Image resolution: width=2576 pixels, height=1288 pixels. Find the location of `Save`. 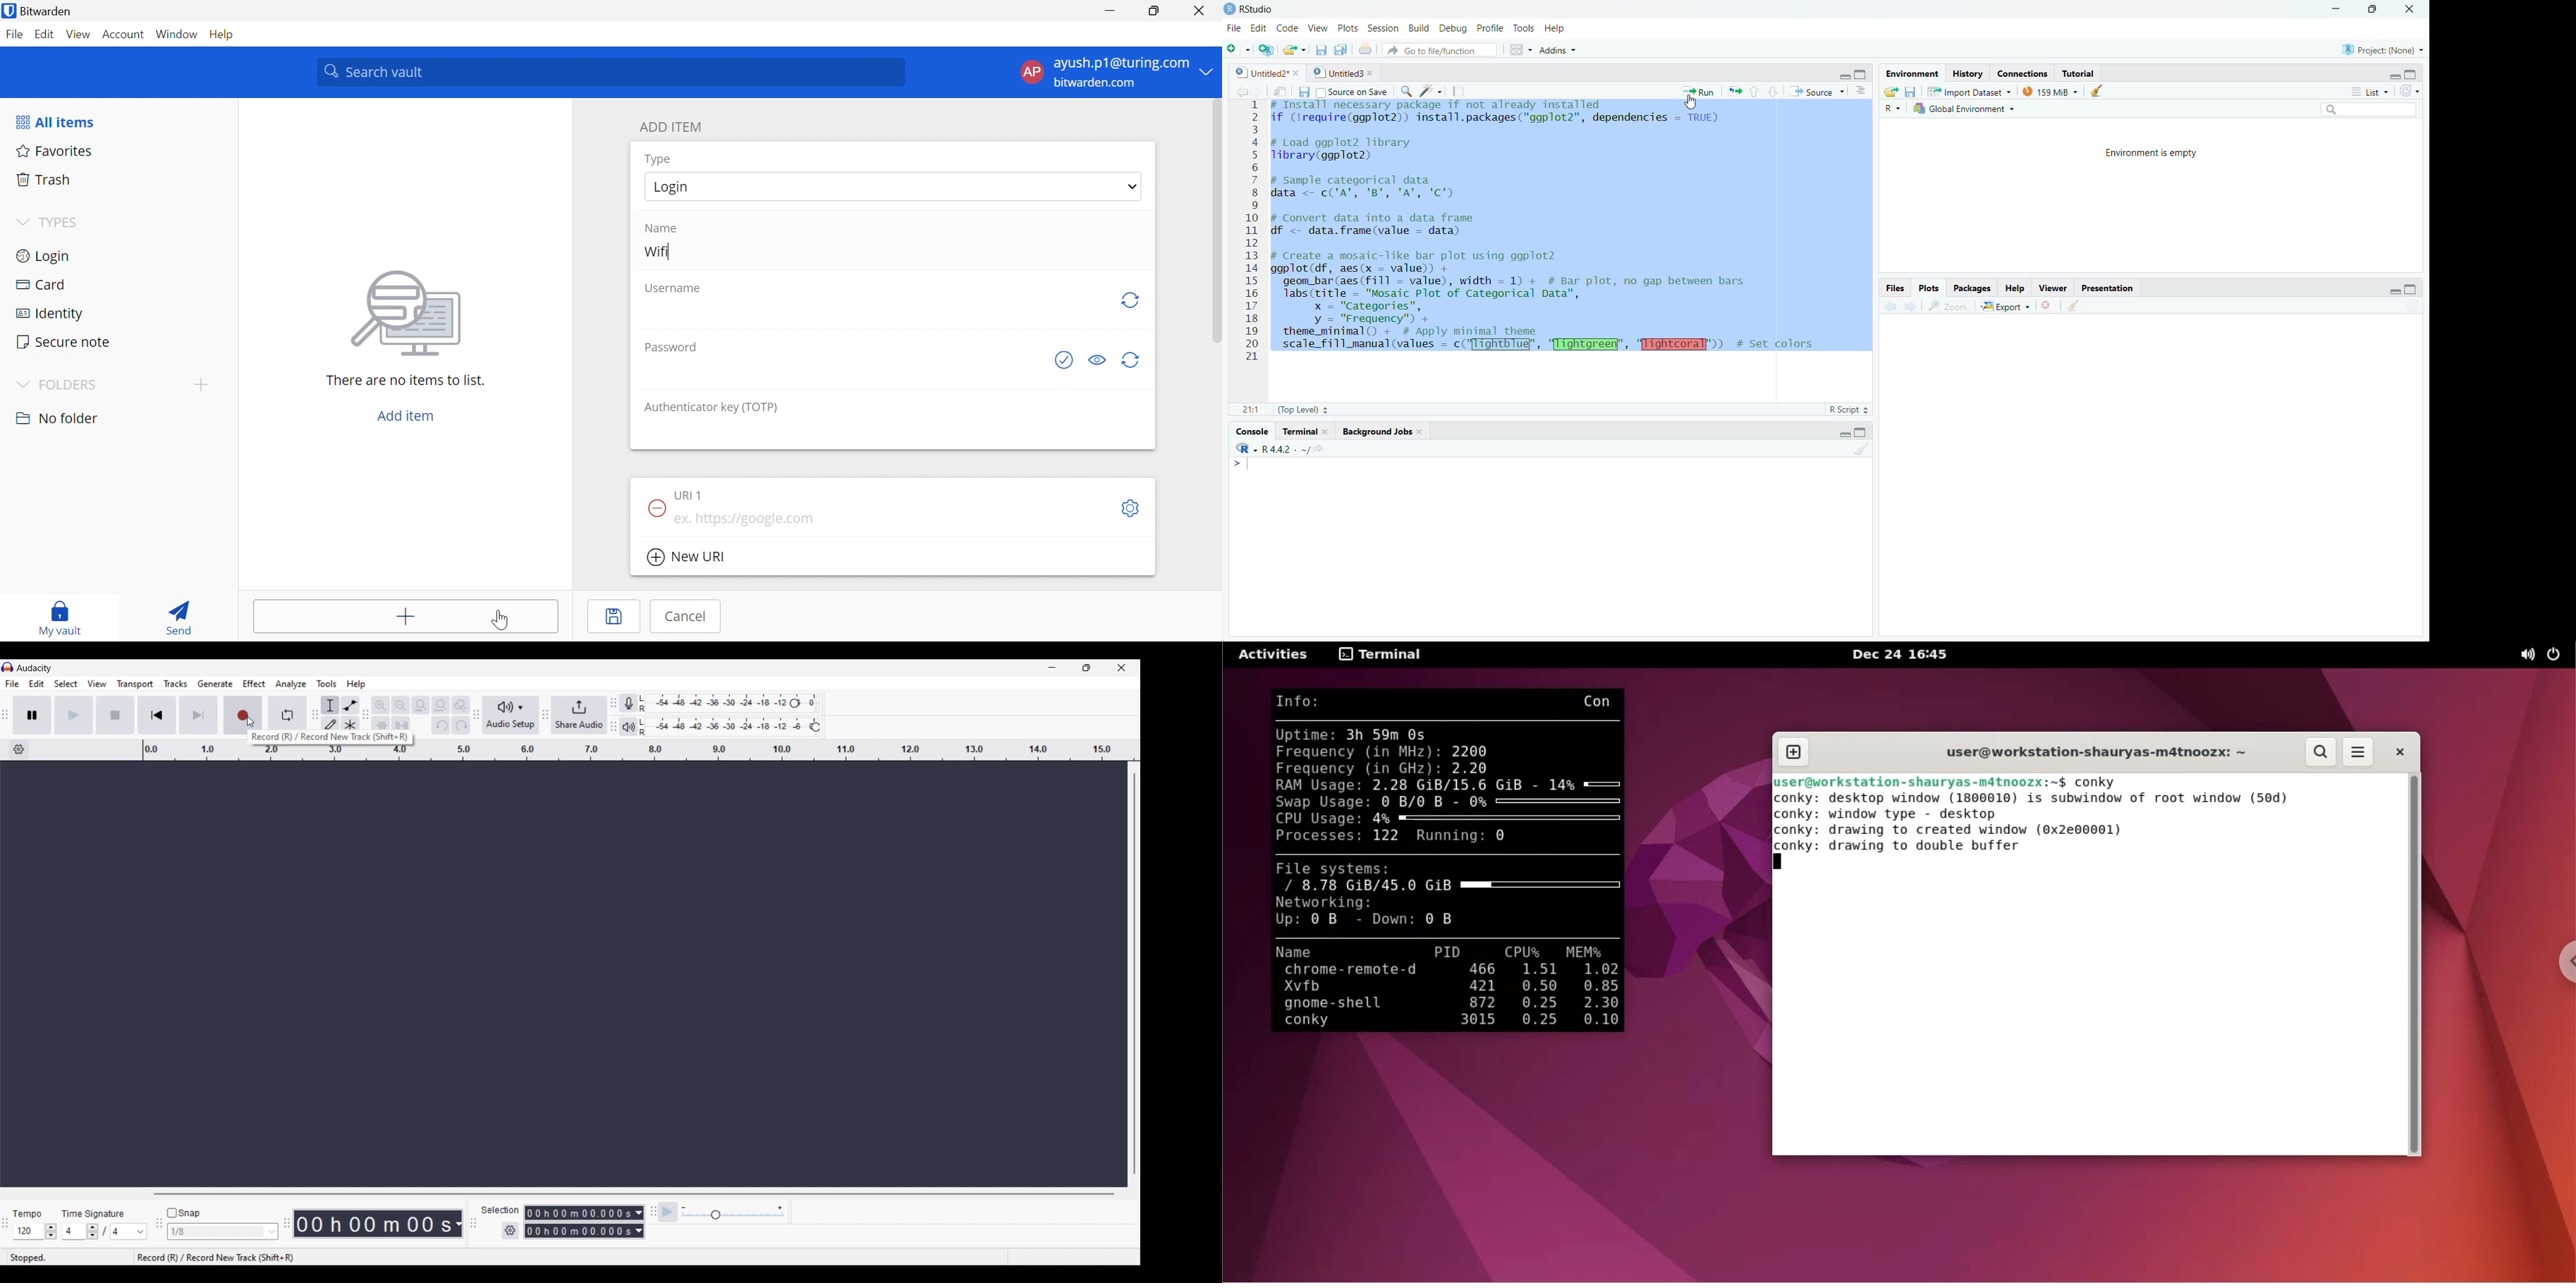

Save is located at coordinates (1319, 51).